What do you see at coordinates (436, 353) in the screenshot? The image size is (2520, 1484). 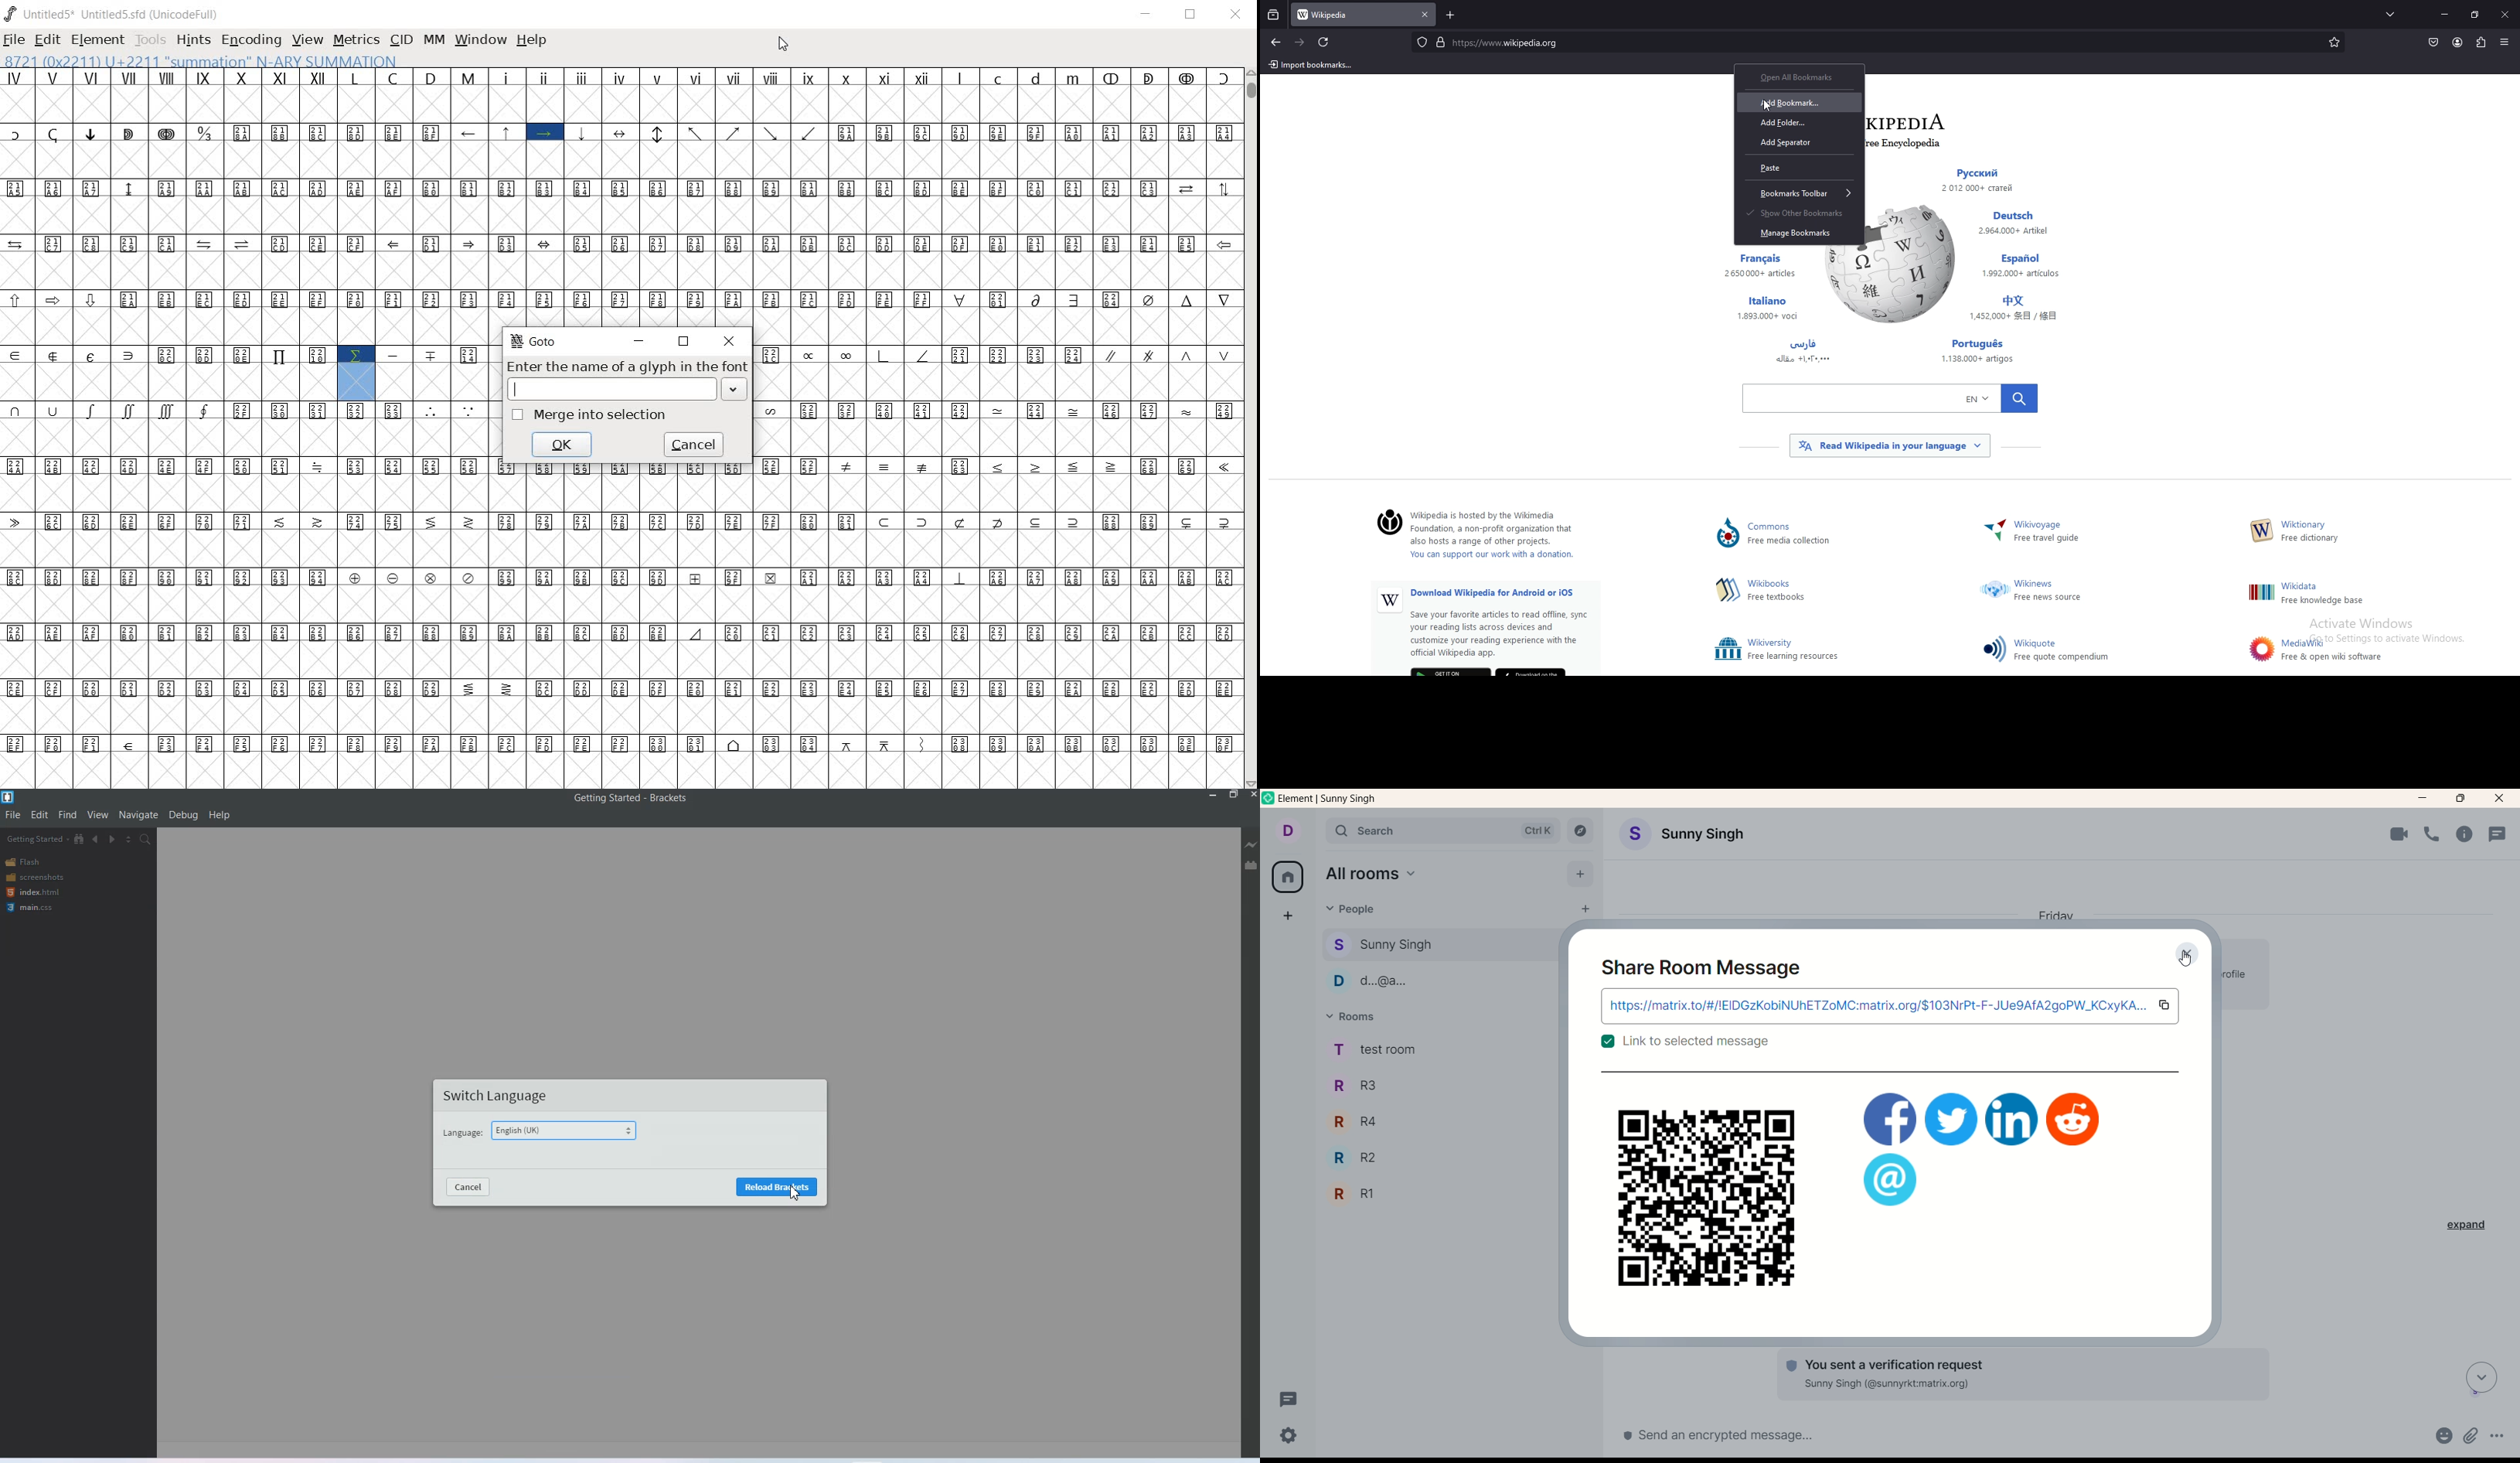 I see `special symbols` at bounding box center [436, 353].